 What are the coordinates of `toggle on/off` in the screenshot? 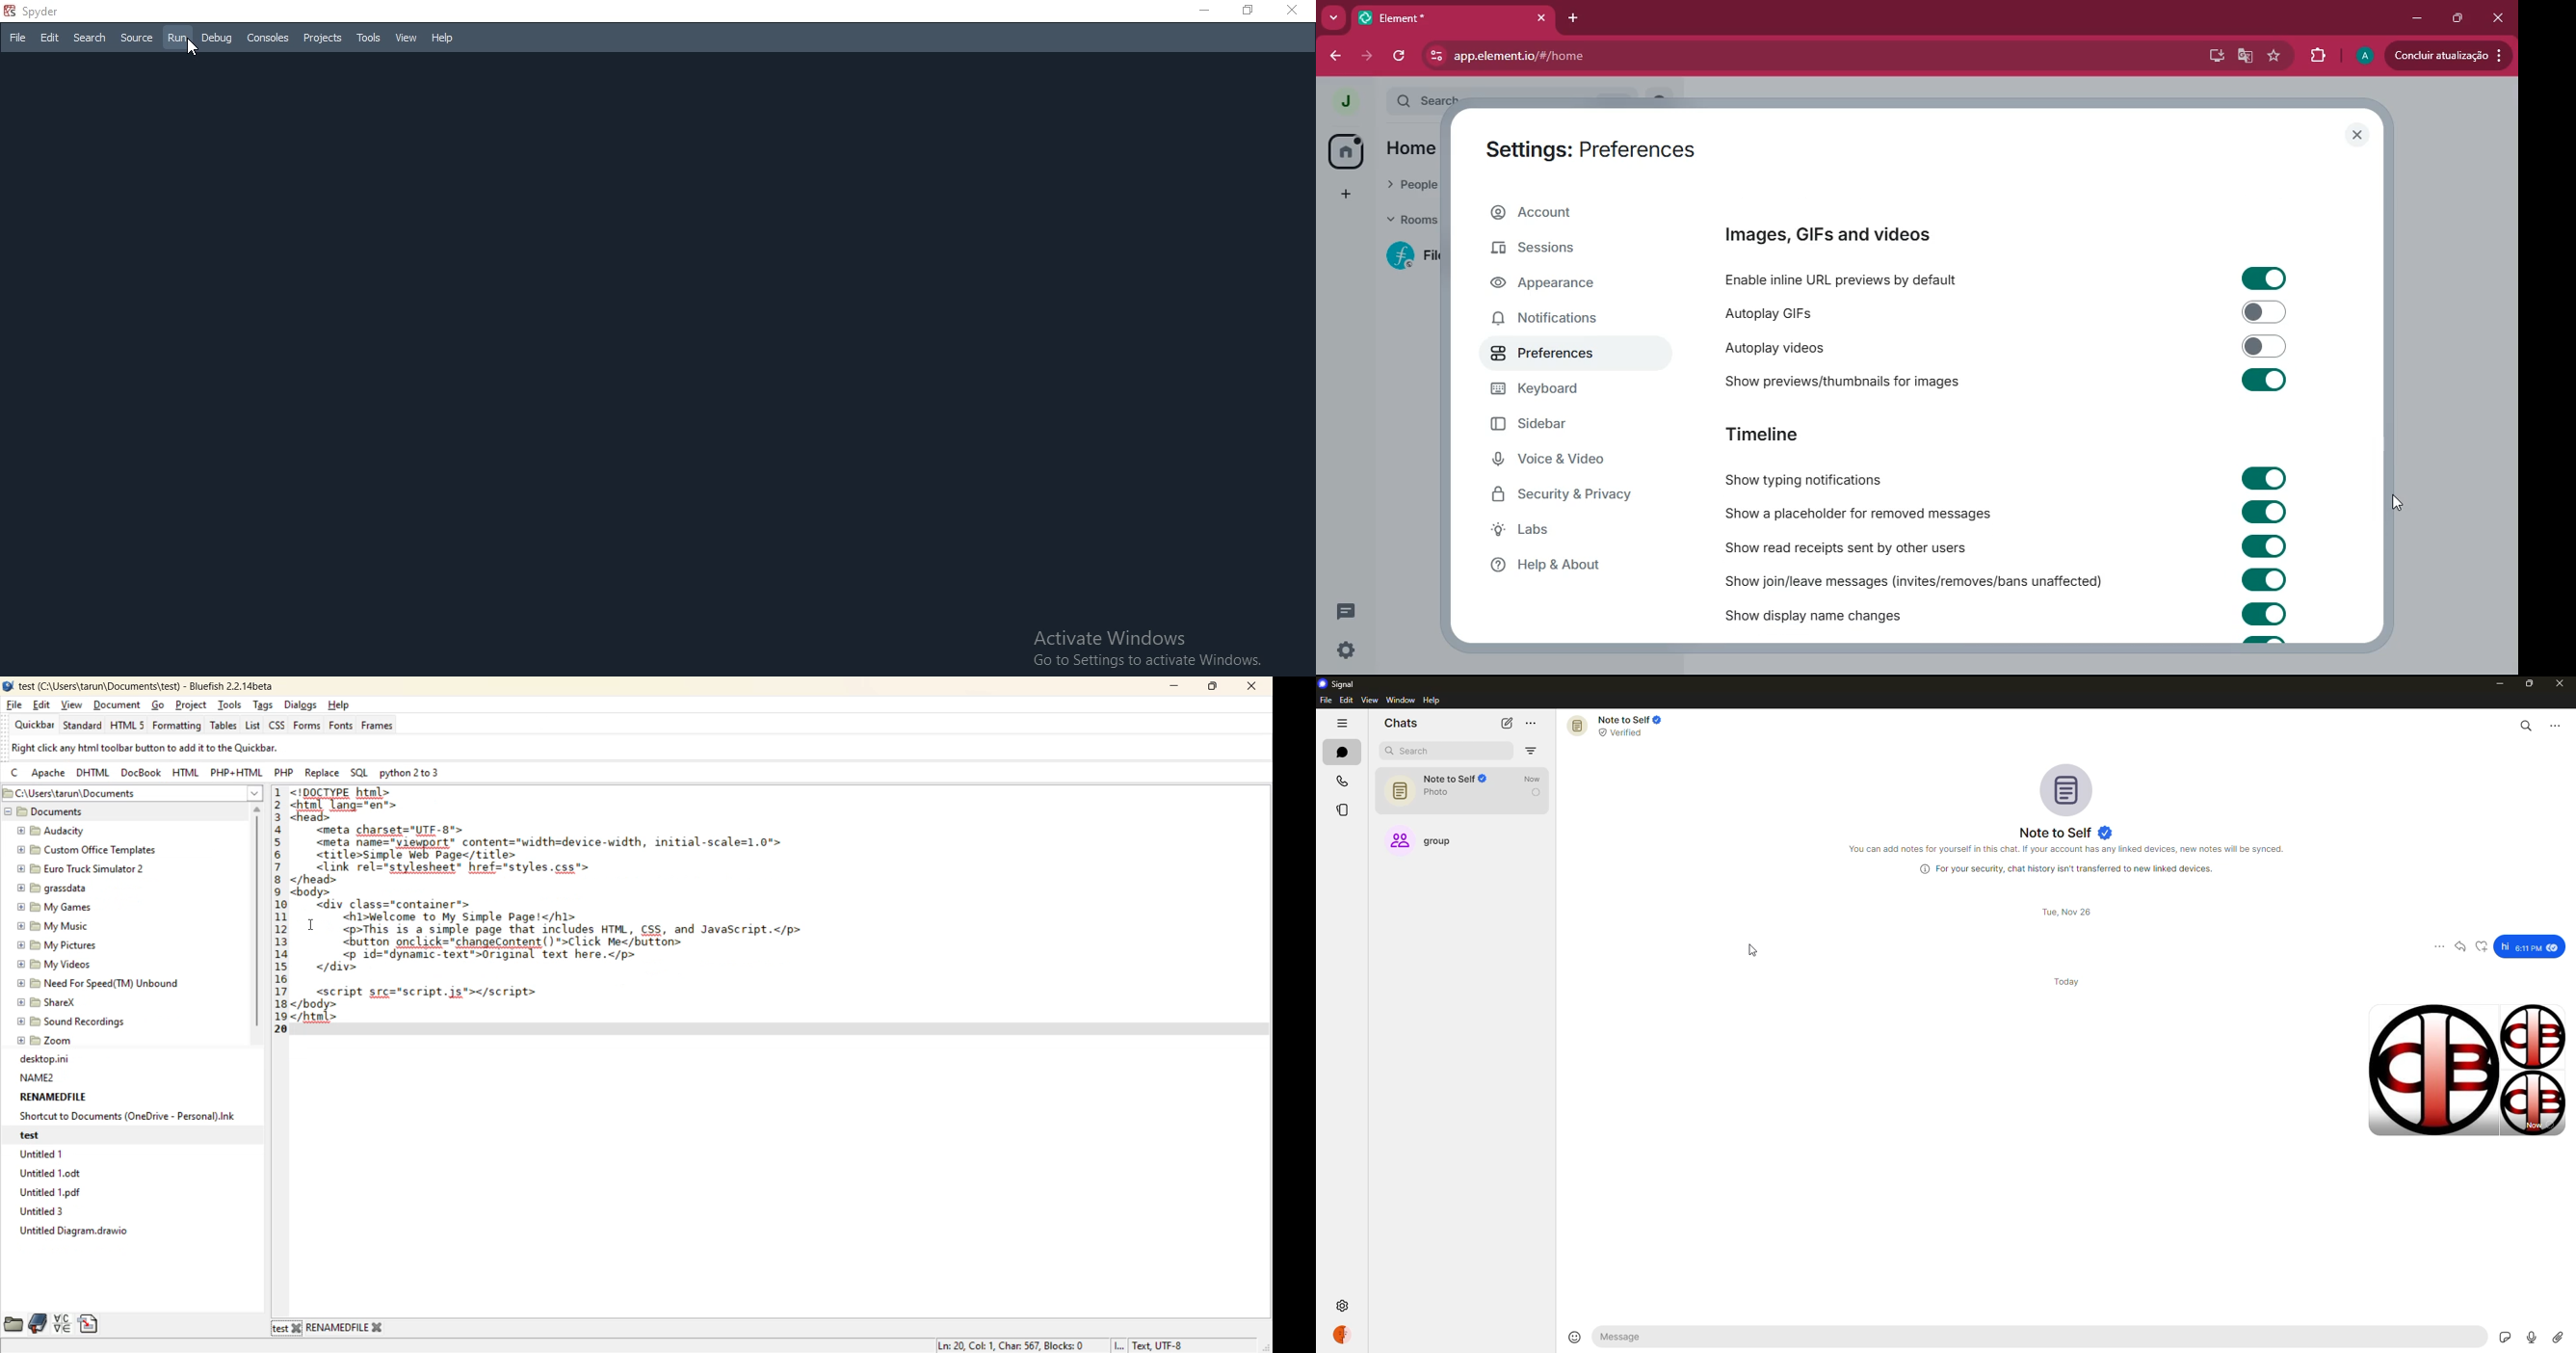 It's located at (2265, 546).